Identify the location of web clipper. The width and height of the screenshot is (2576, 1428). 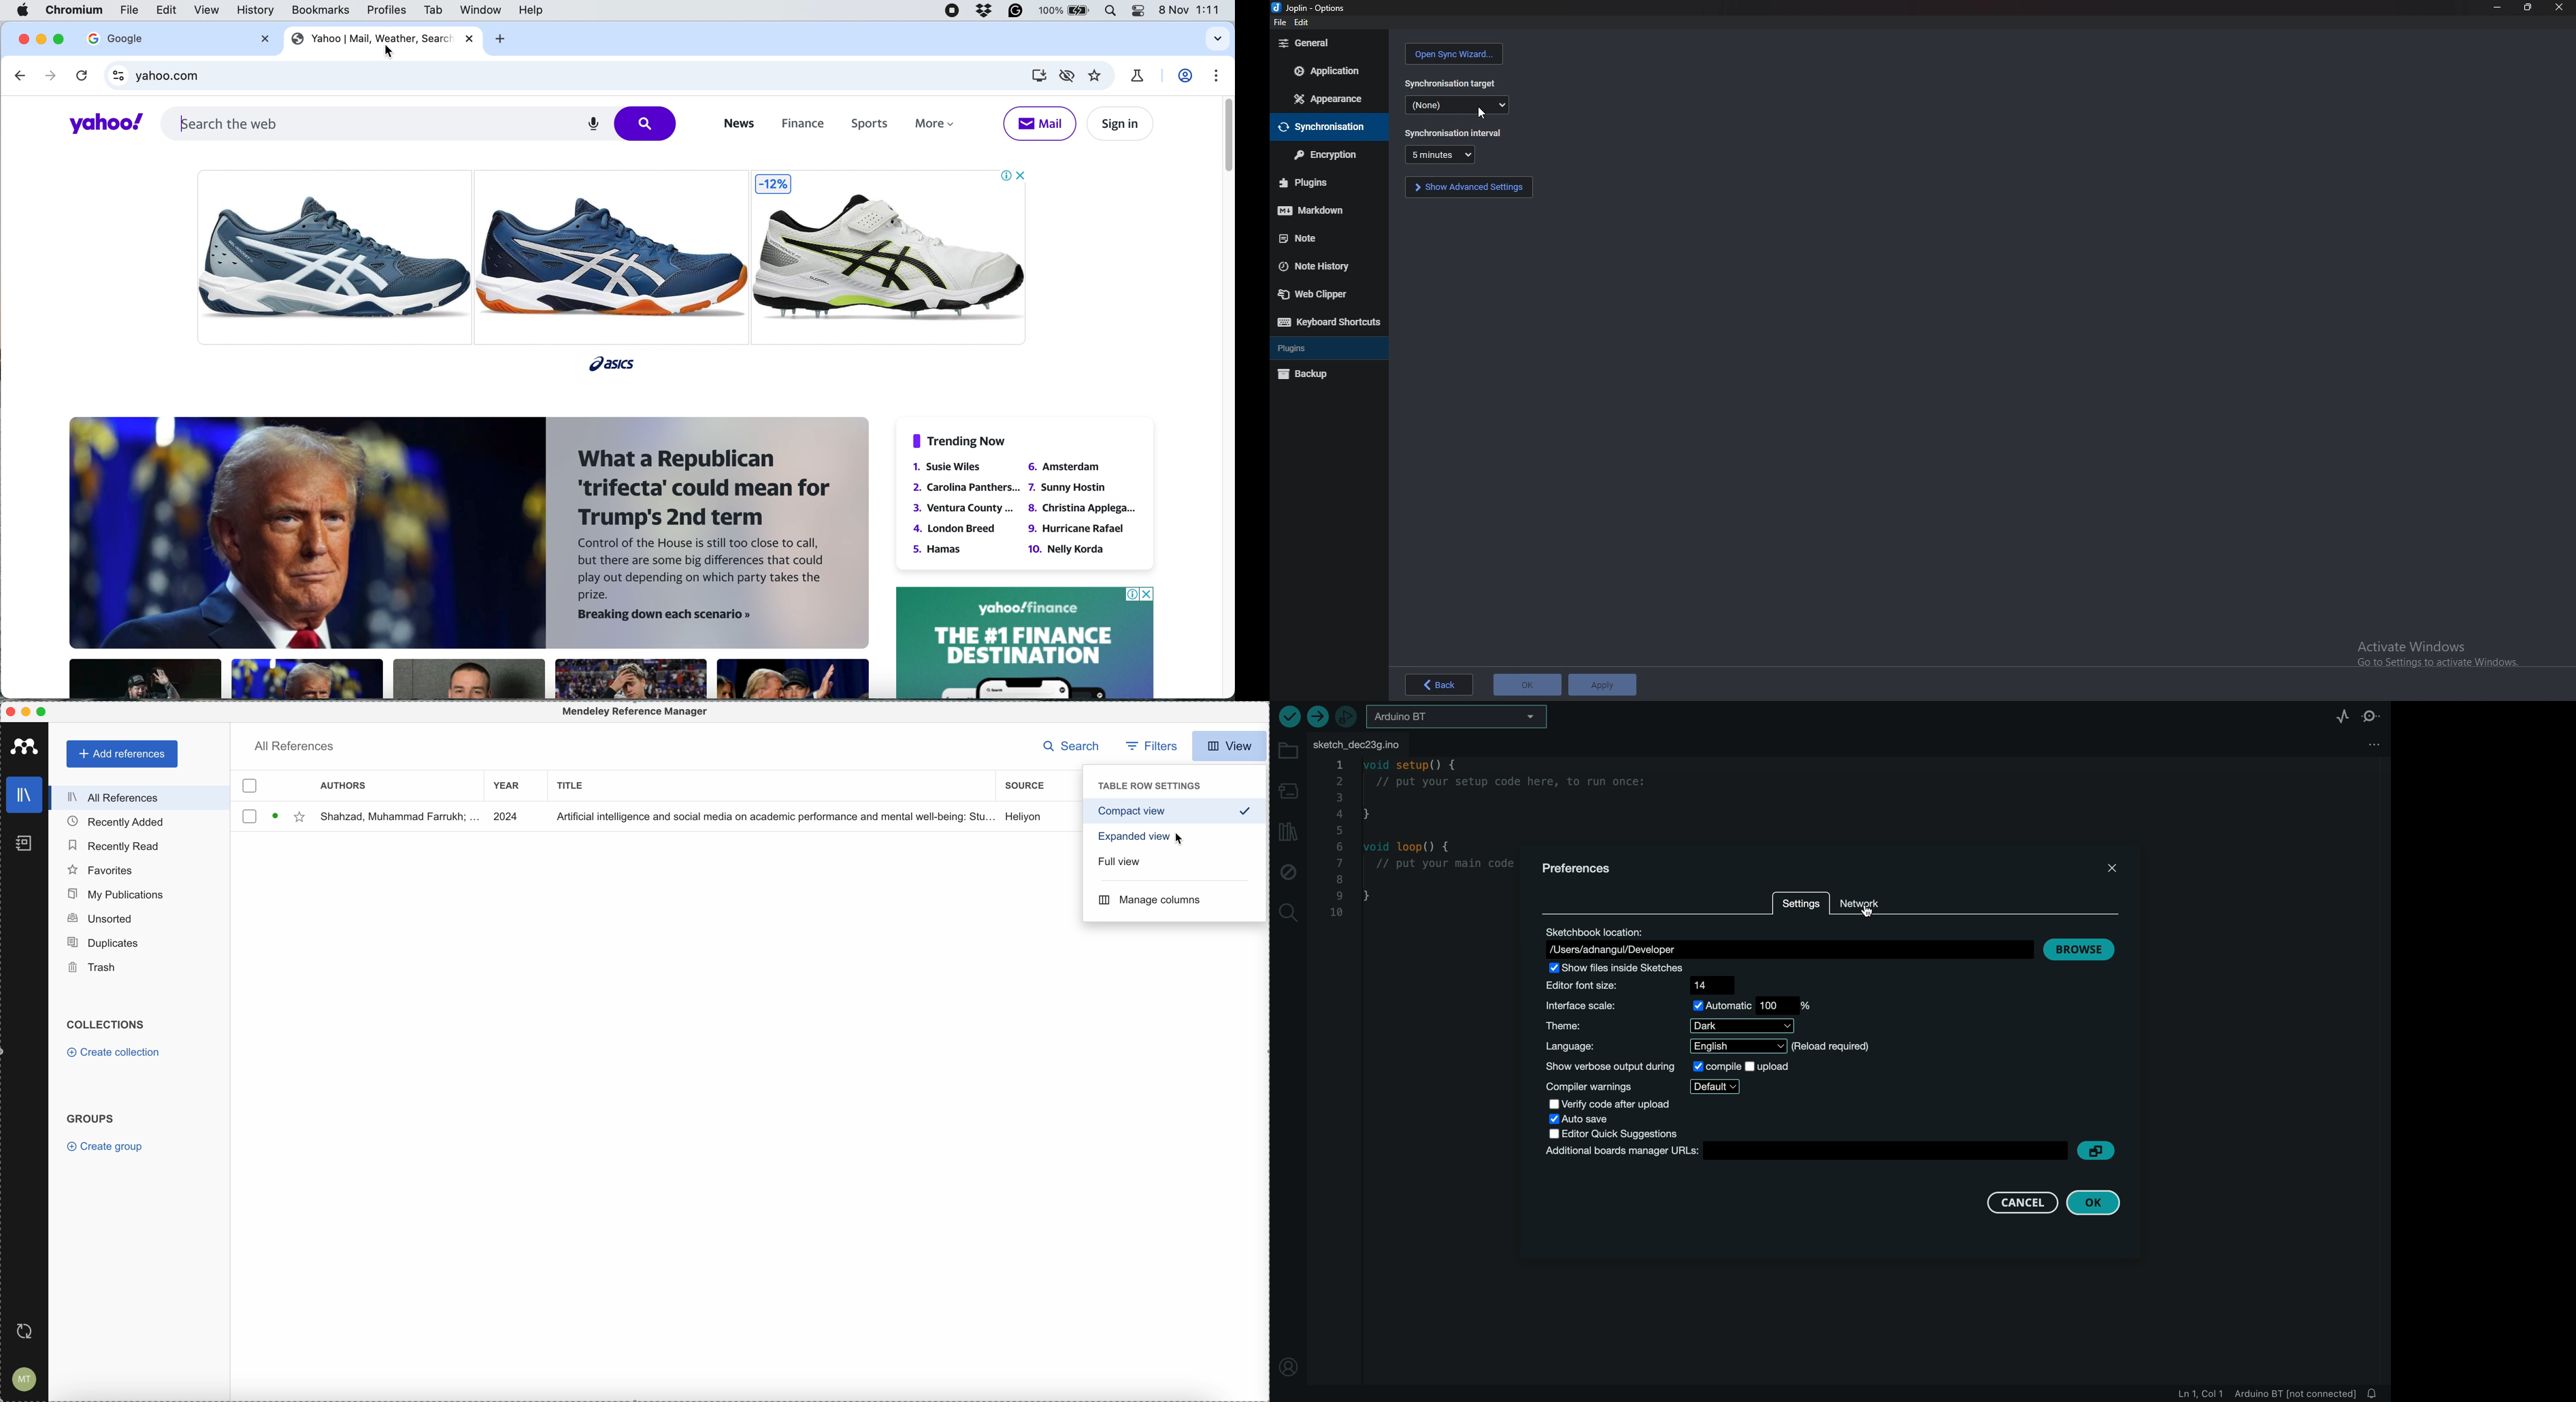
(1321, 295).